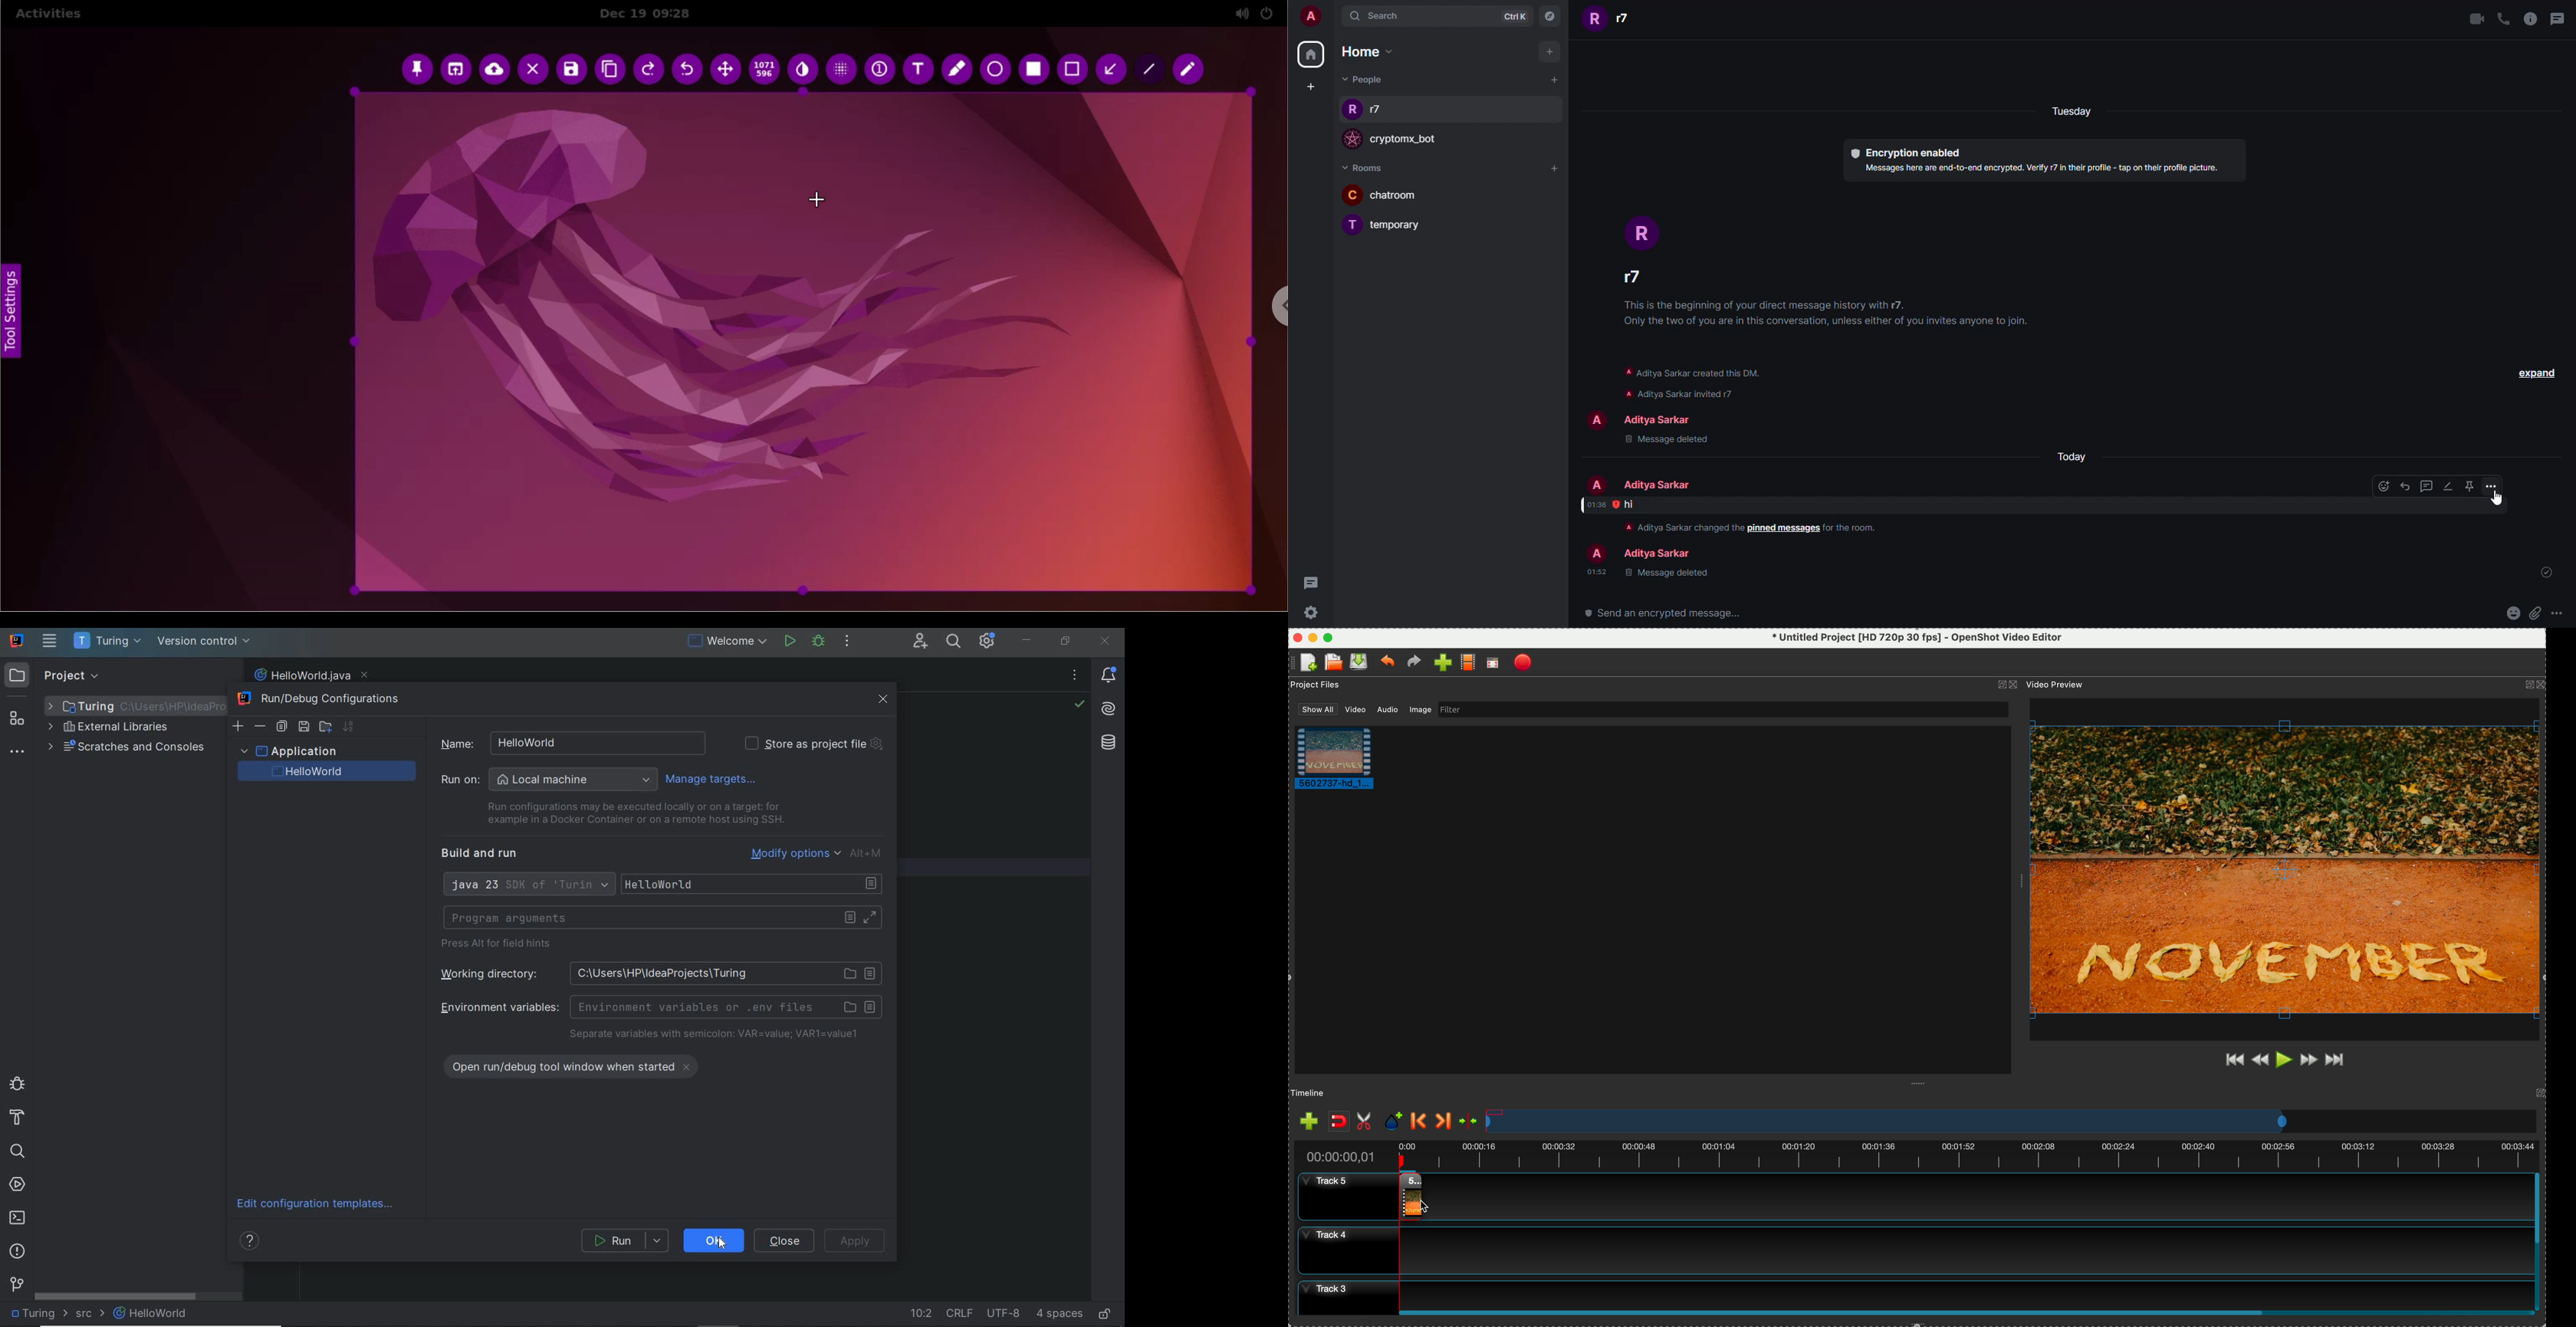 This screenshot has height=1344, width=2576. Describe the element at coordinates (611, 69) in the screenshot. I see `copy to clipboard ` at that location.